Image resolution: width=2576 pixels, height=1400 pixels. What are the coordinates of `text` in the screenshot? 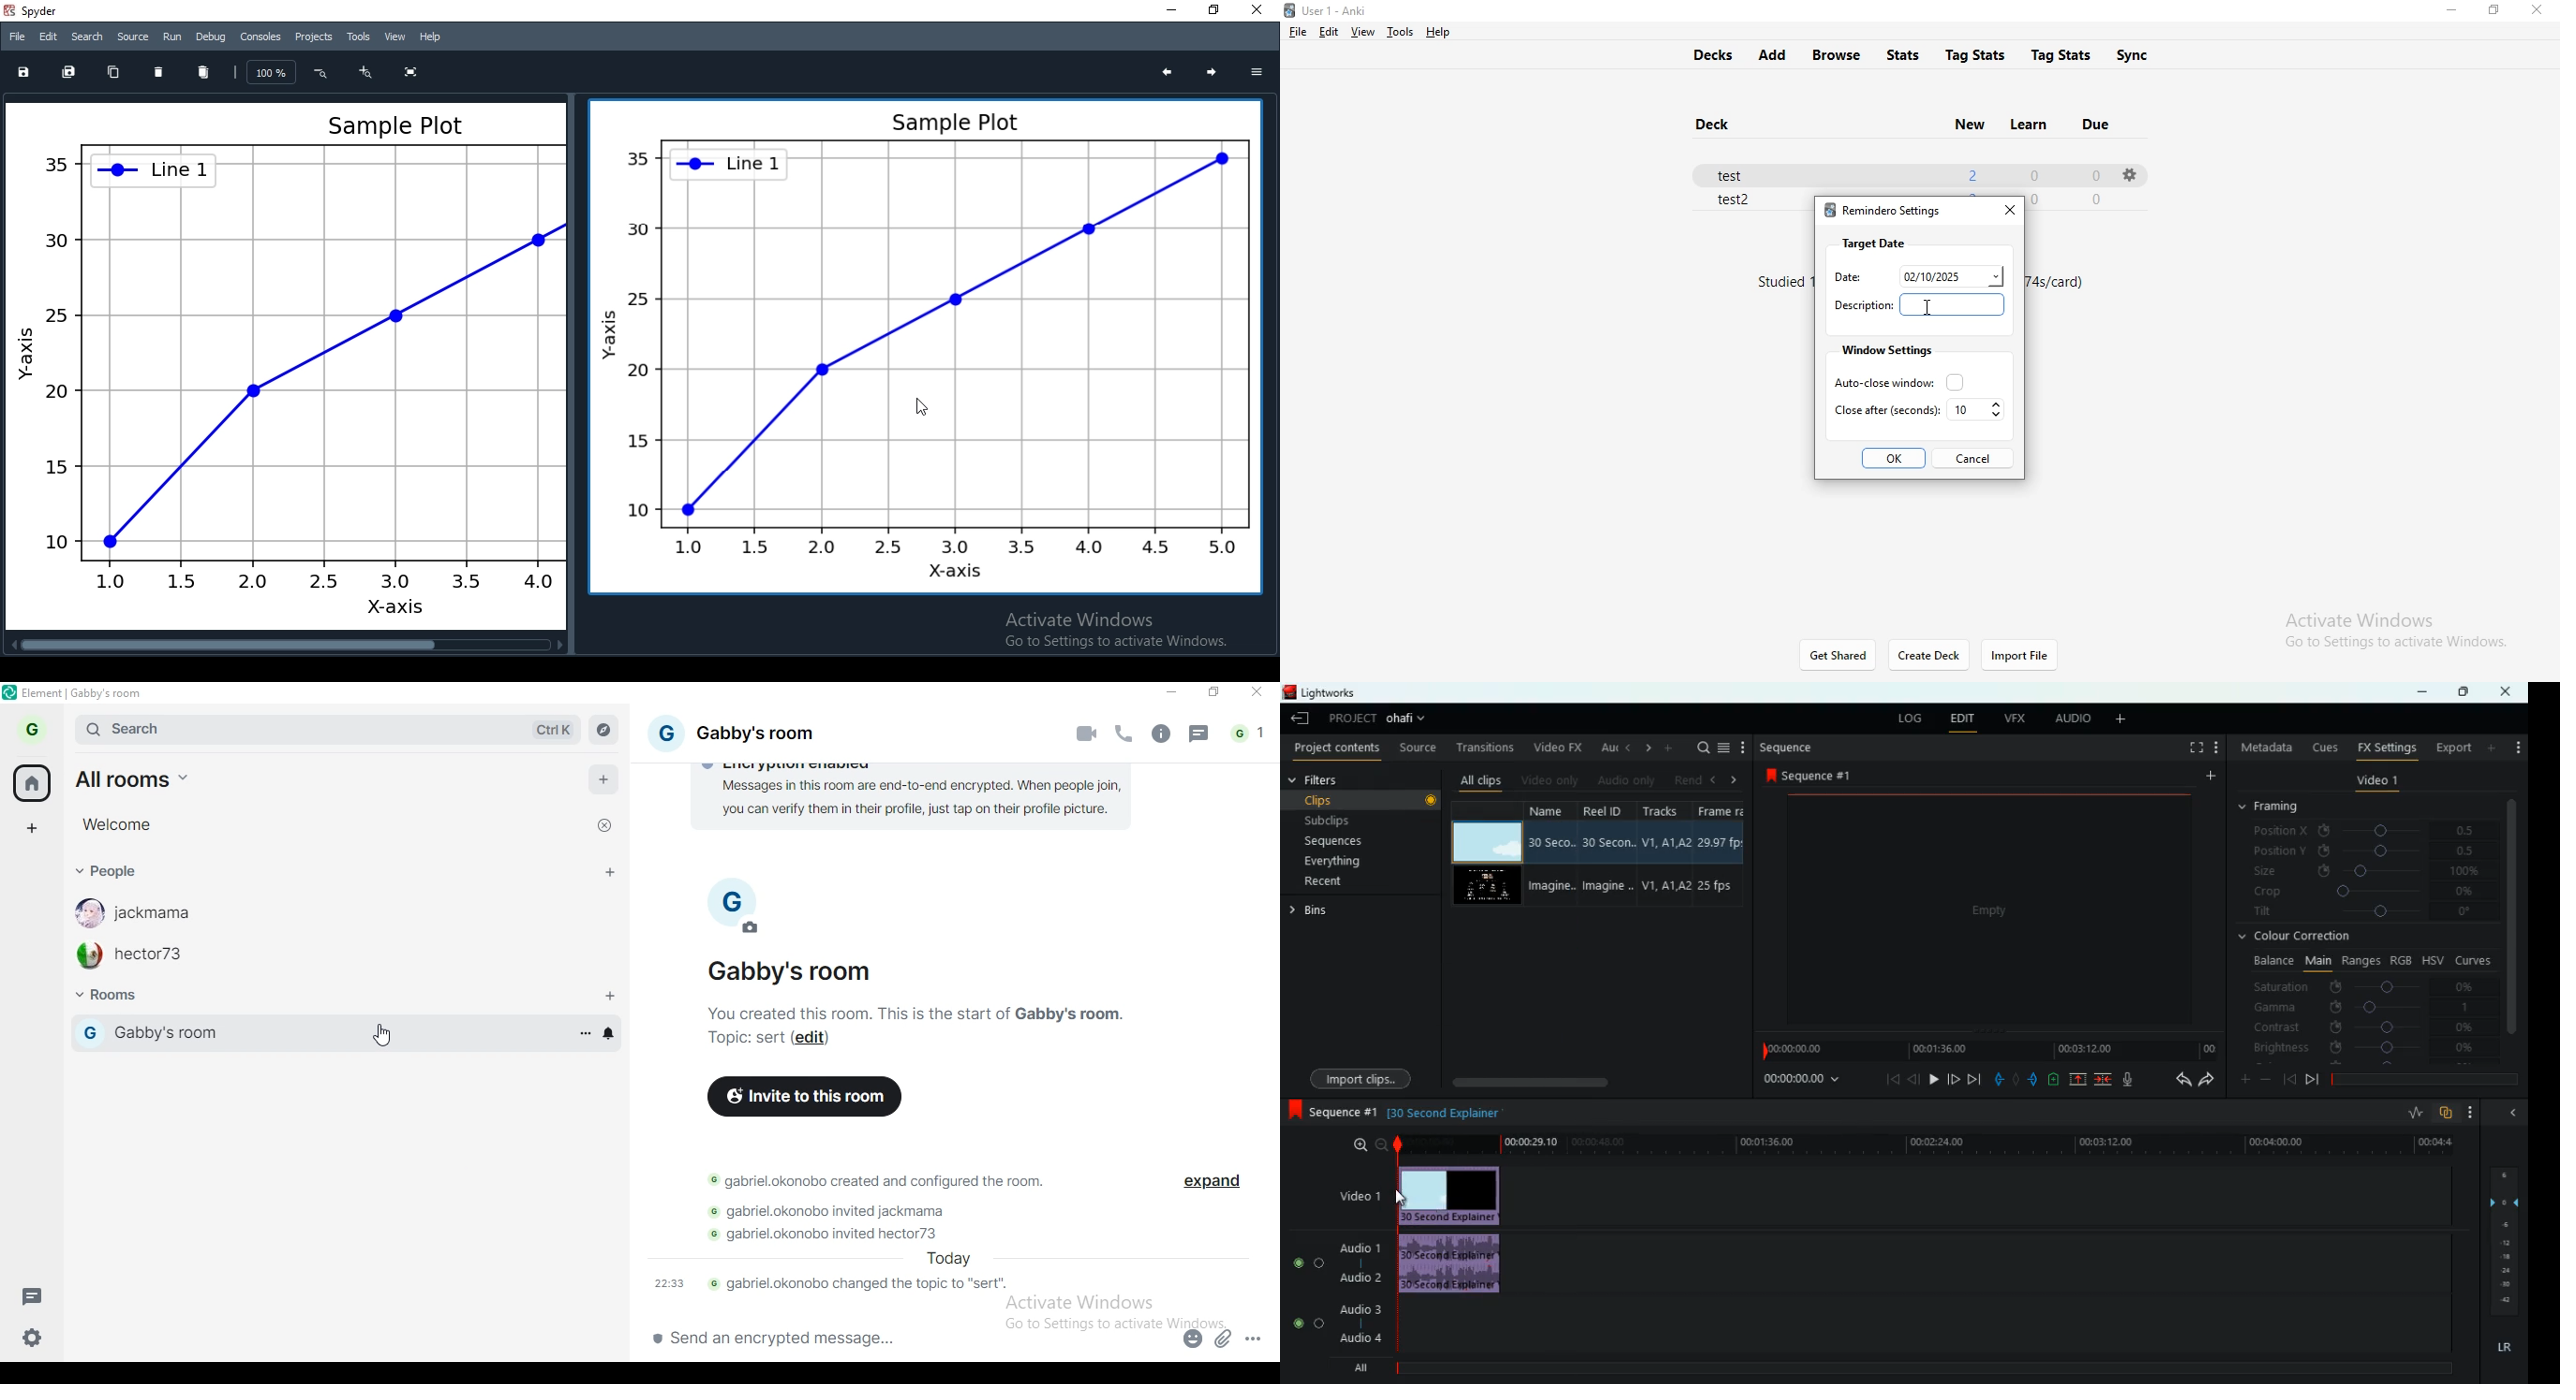 It's located at (1781, 285).